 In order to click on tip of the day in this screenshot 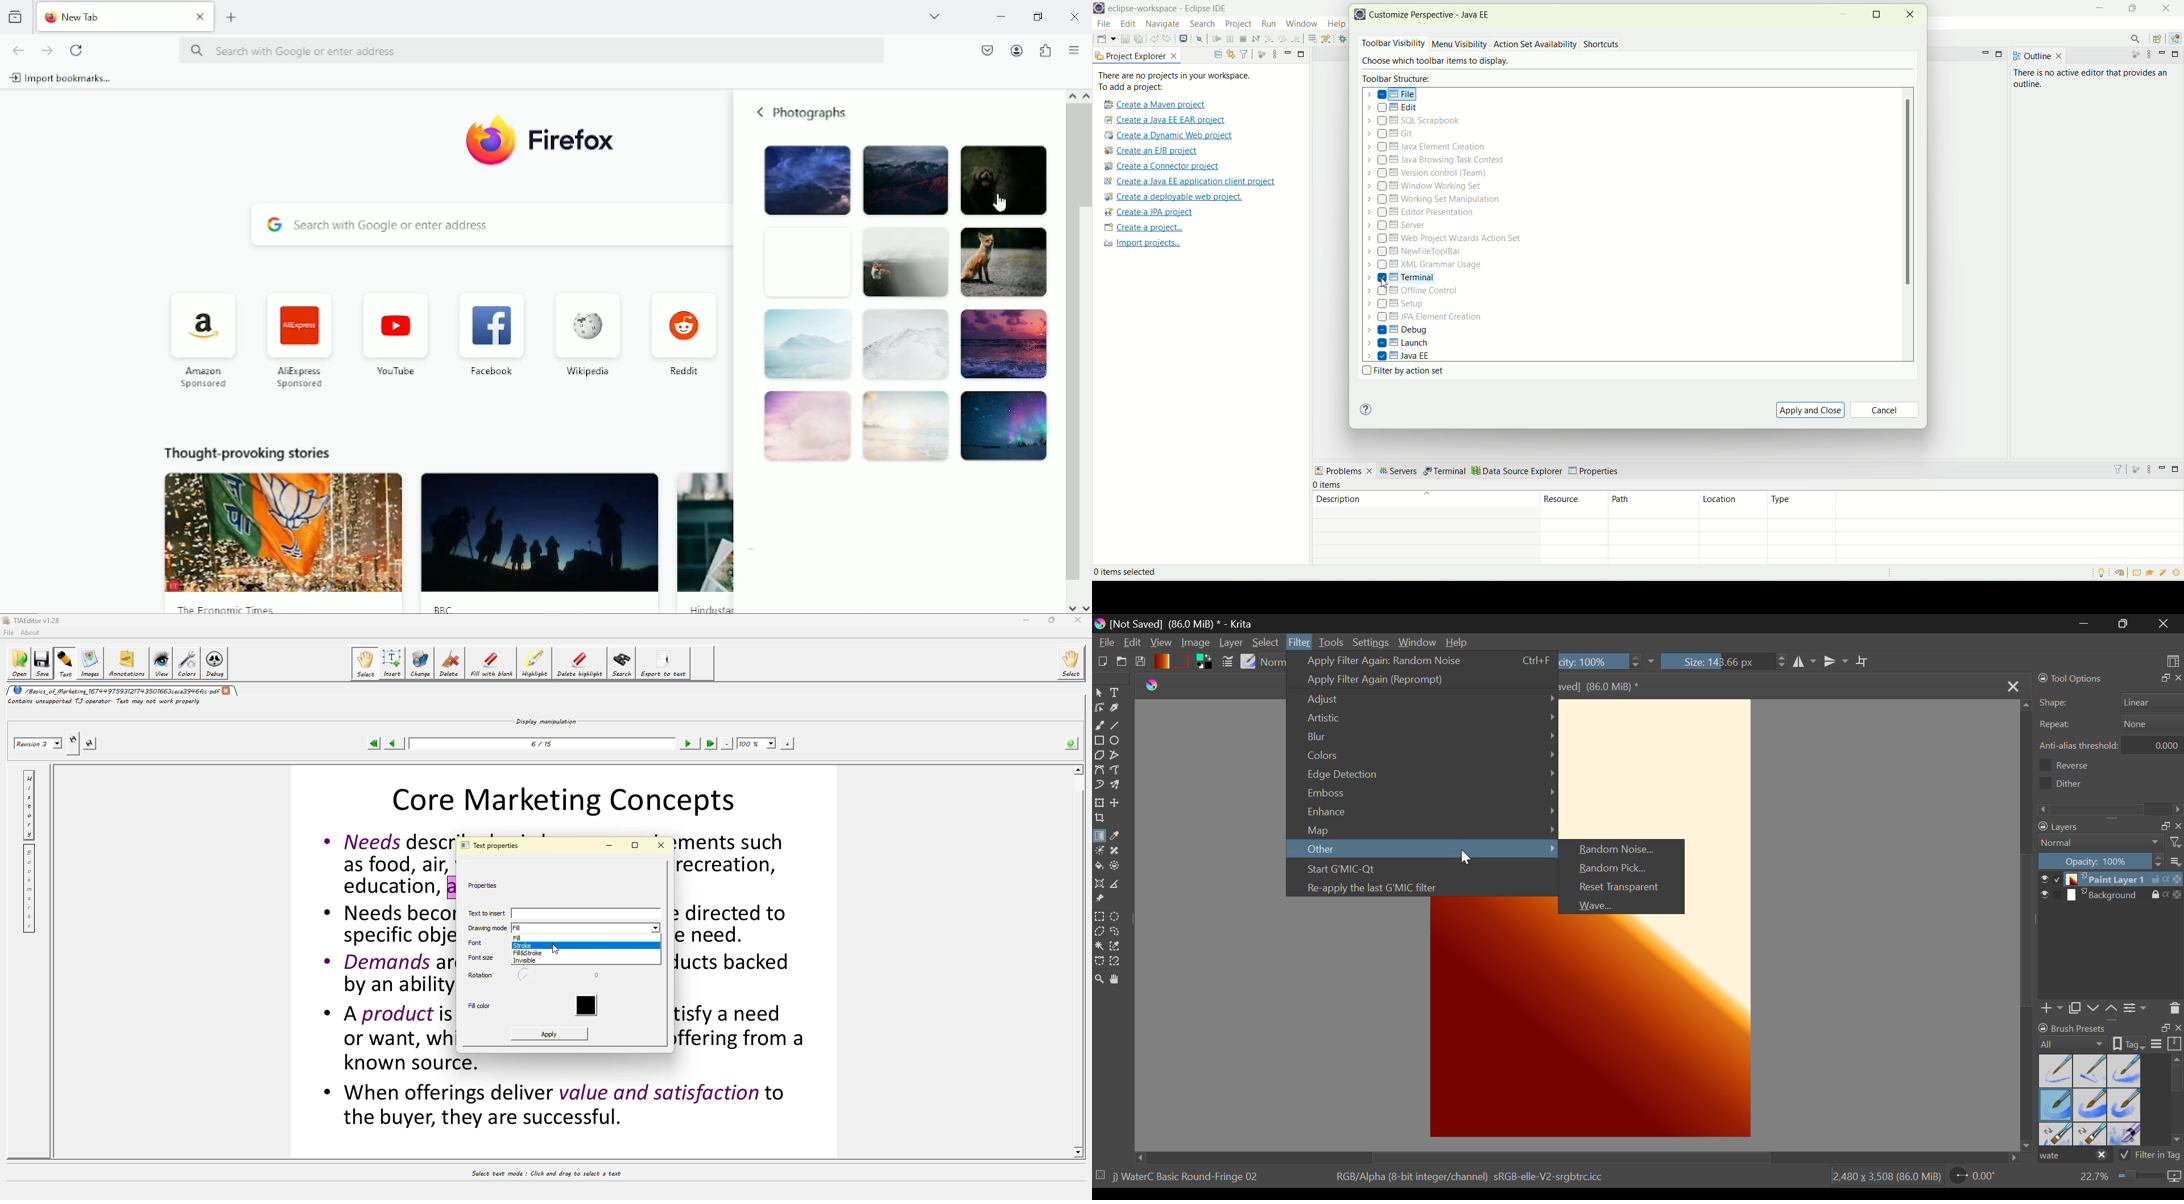, I will do `click(2100, 573)`.